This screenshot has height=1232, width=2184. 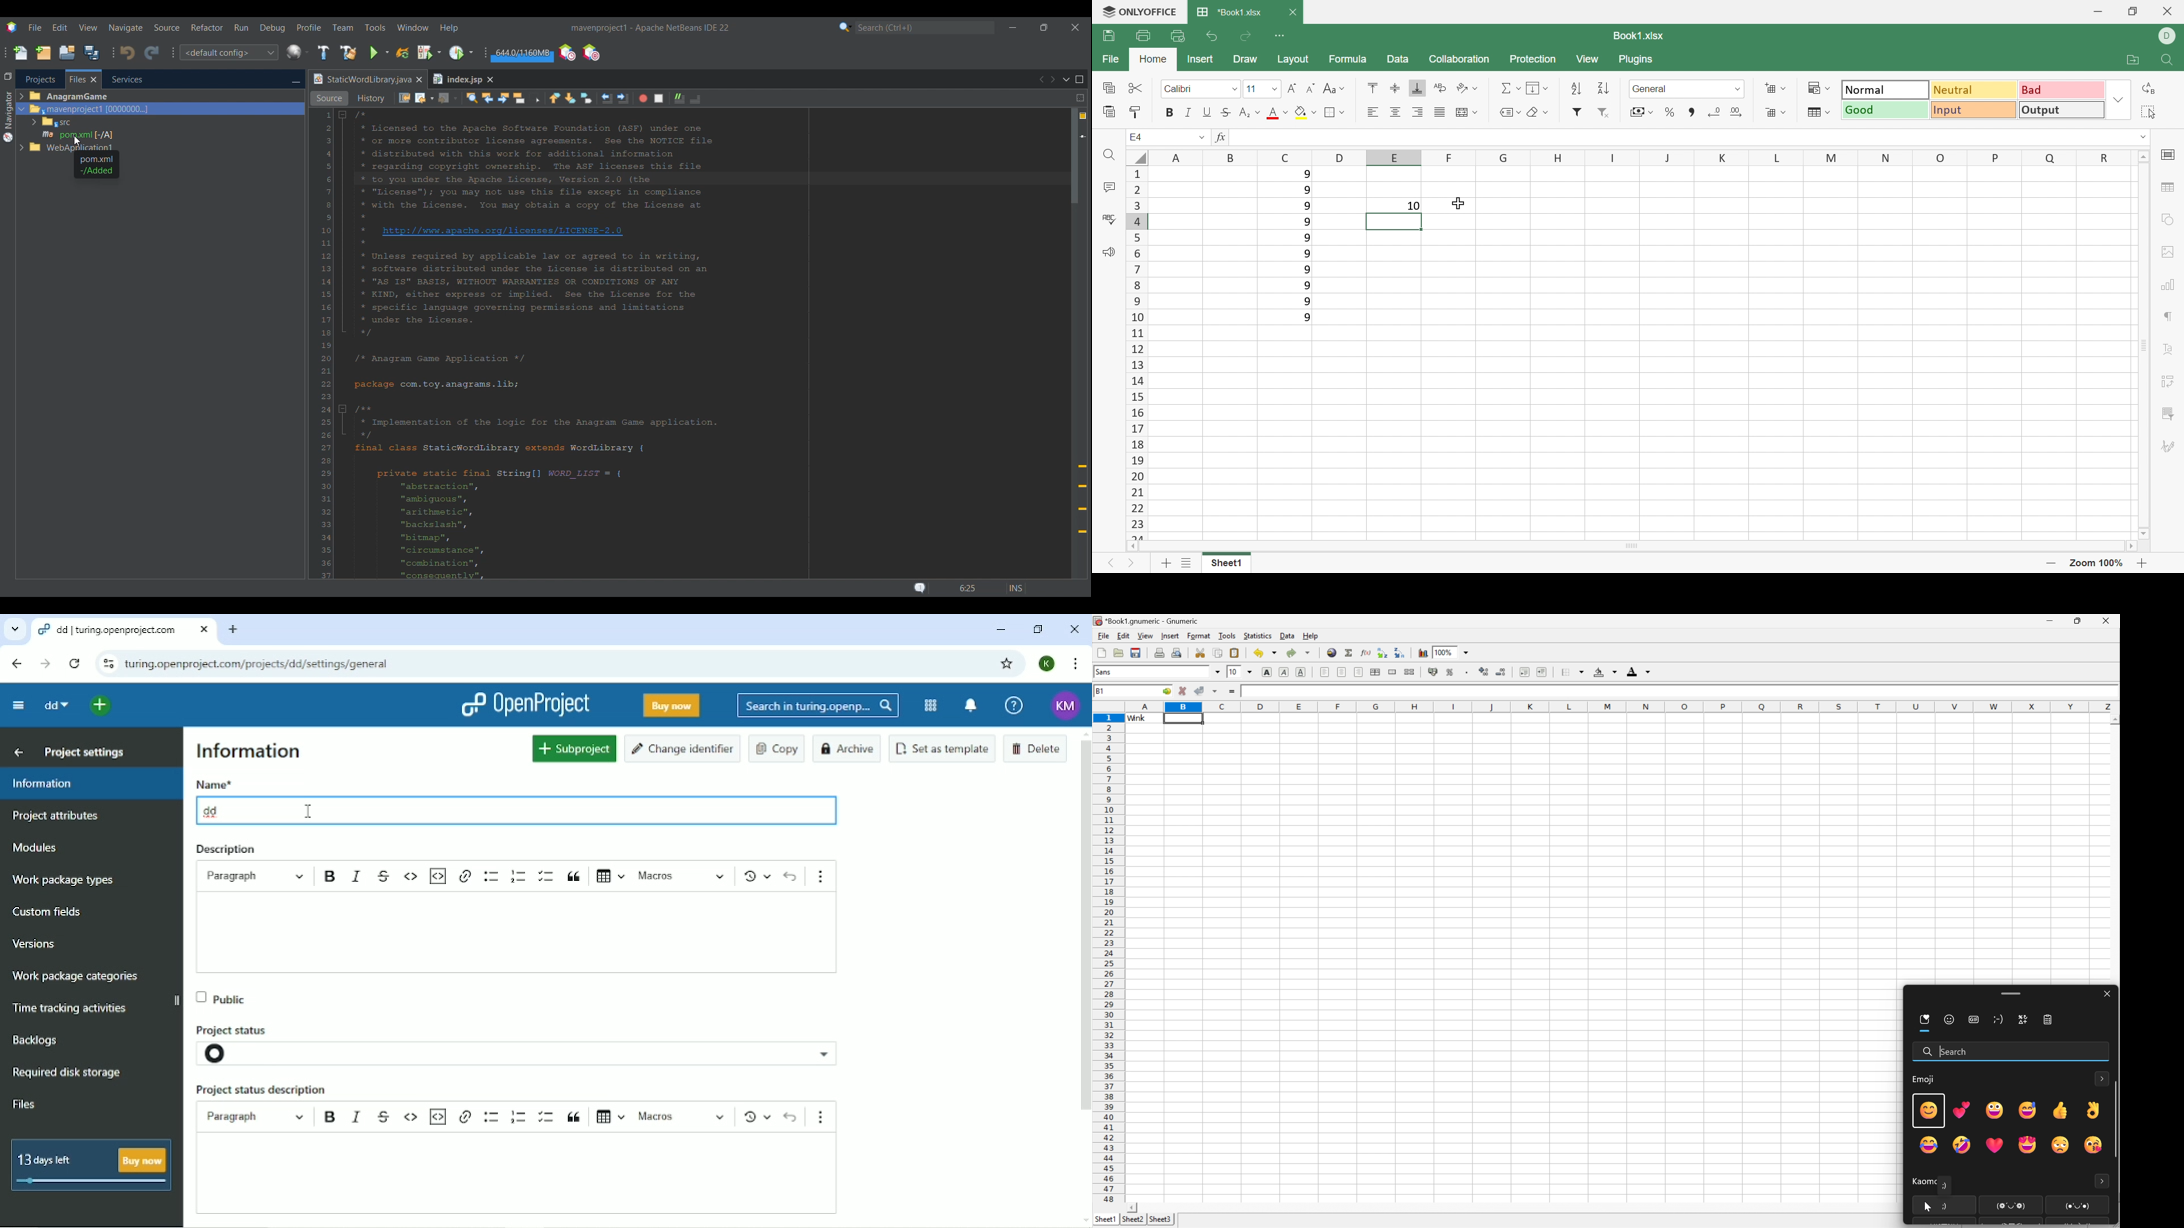 I want to click on scroll right, so click(x=1131, y=1207).